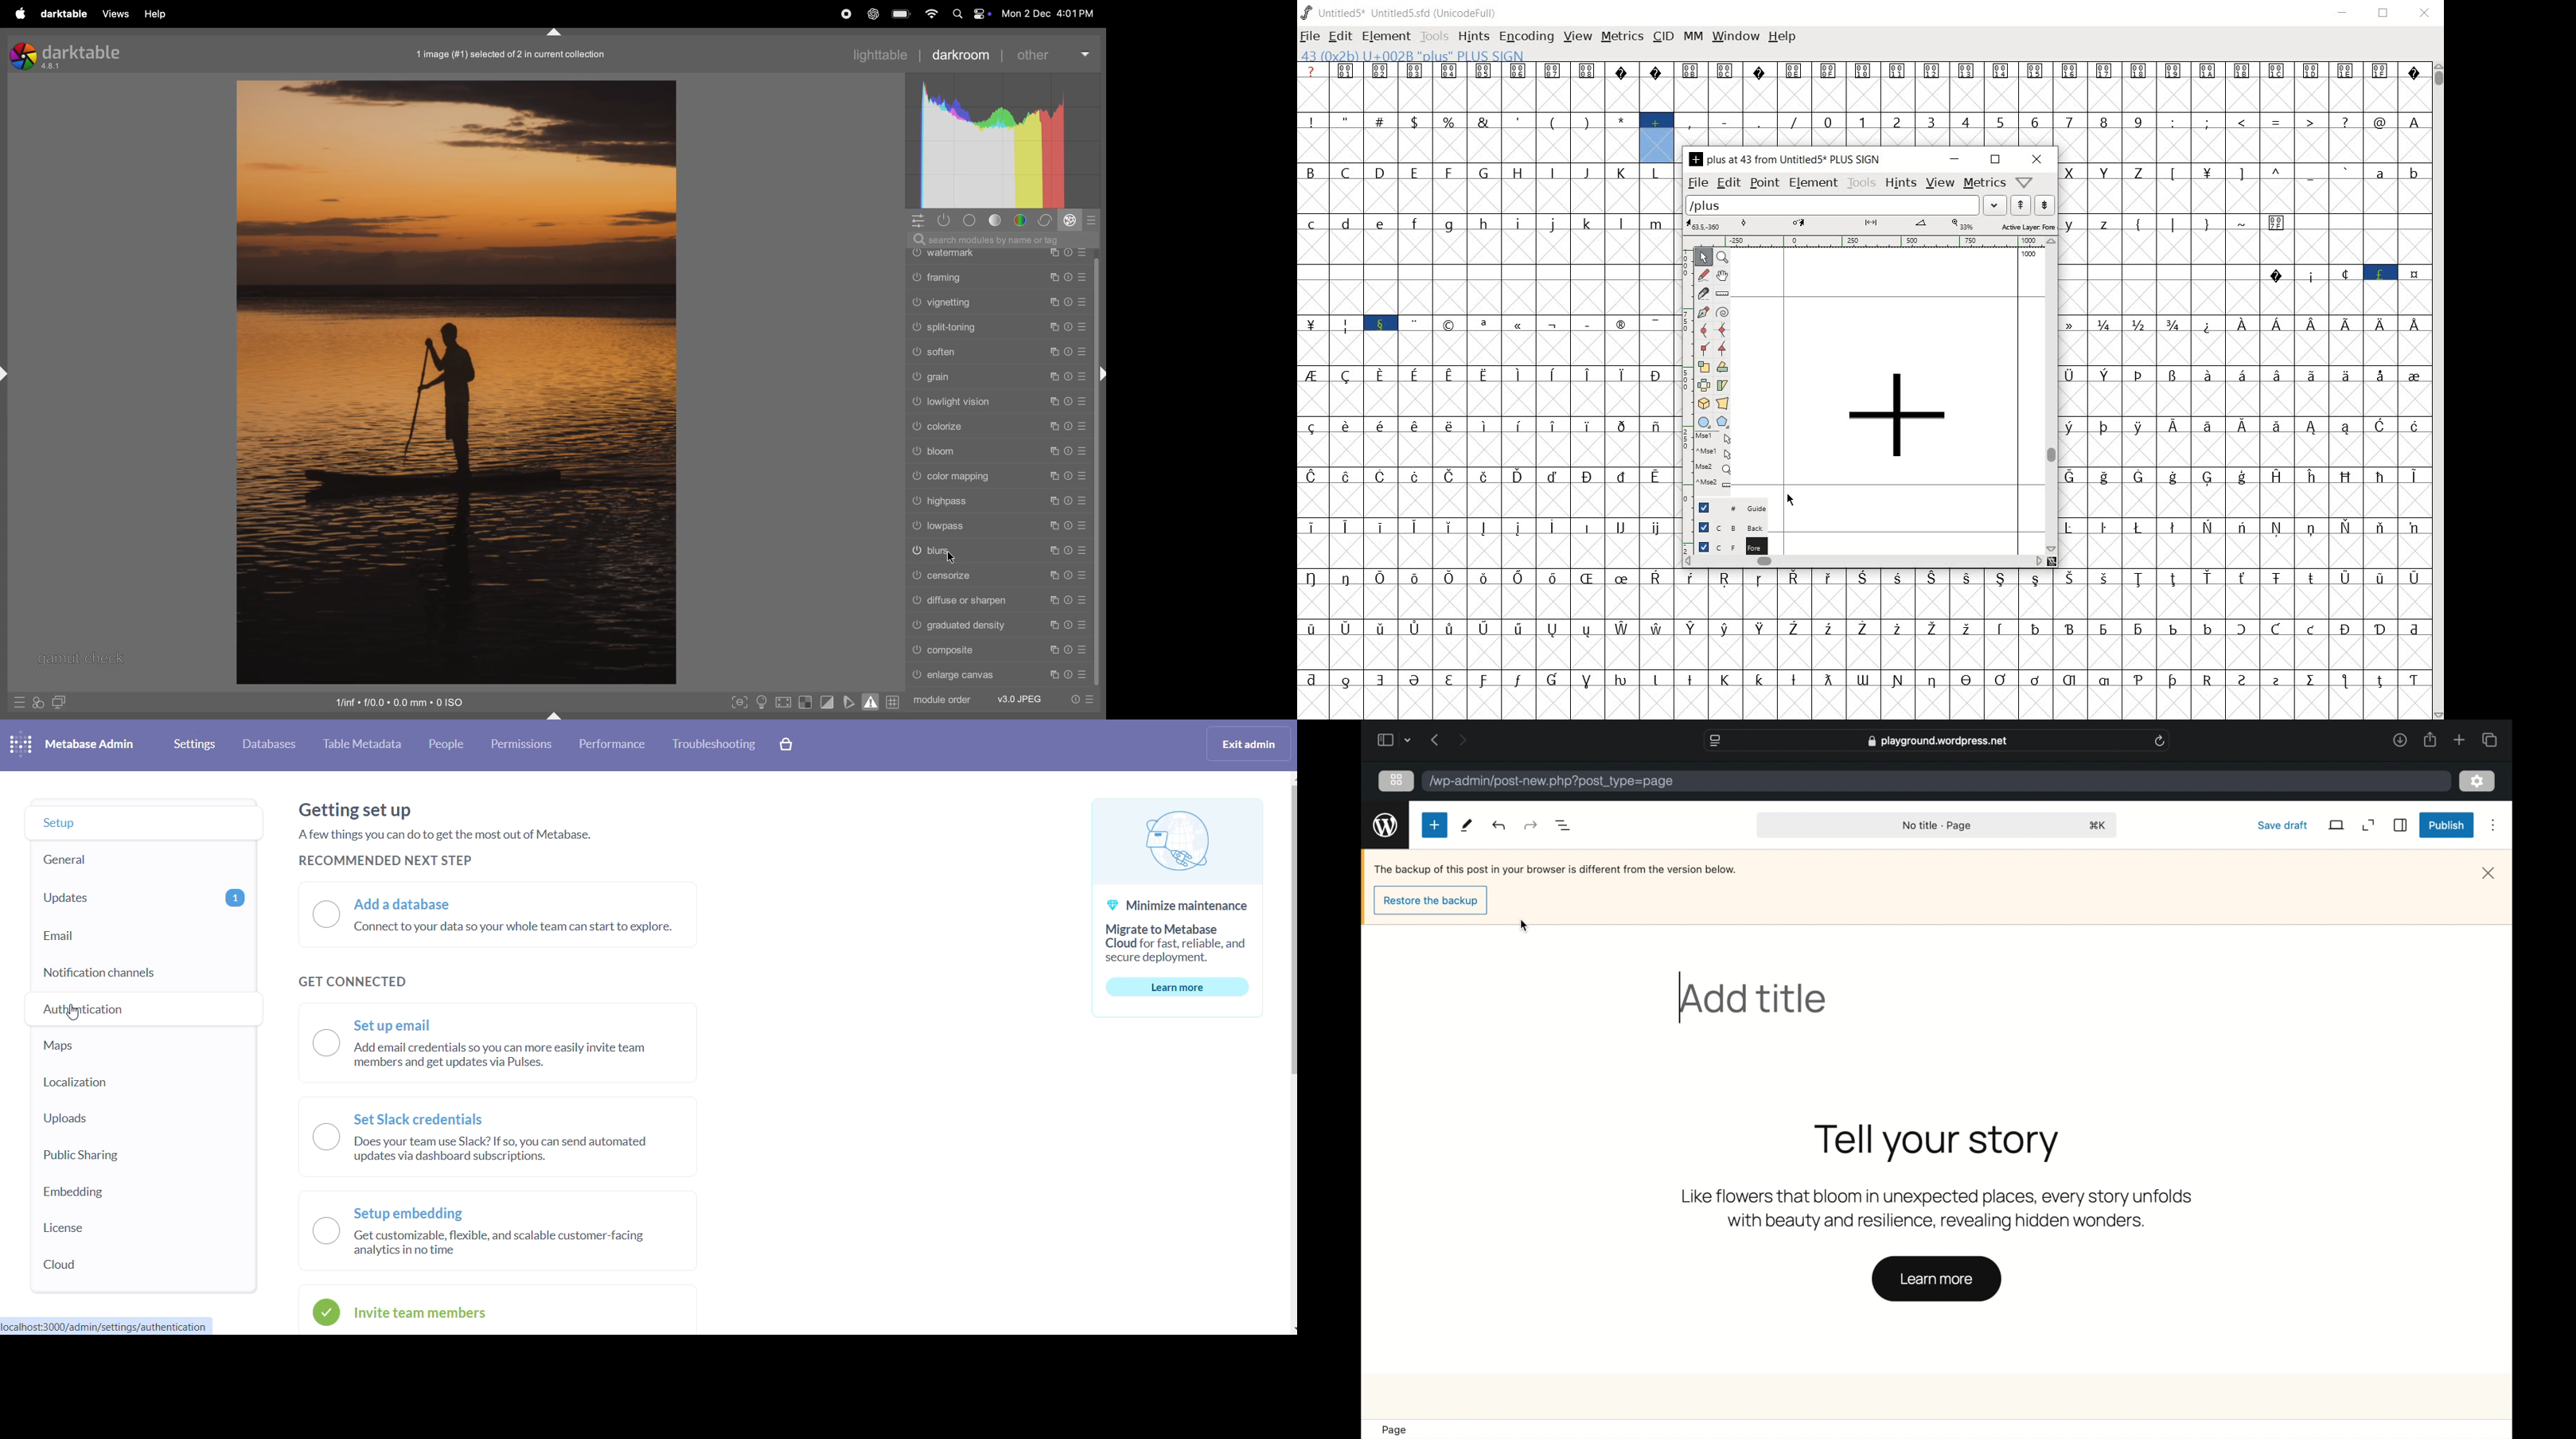  I want to click on tools, so click(1433, 35).